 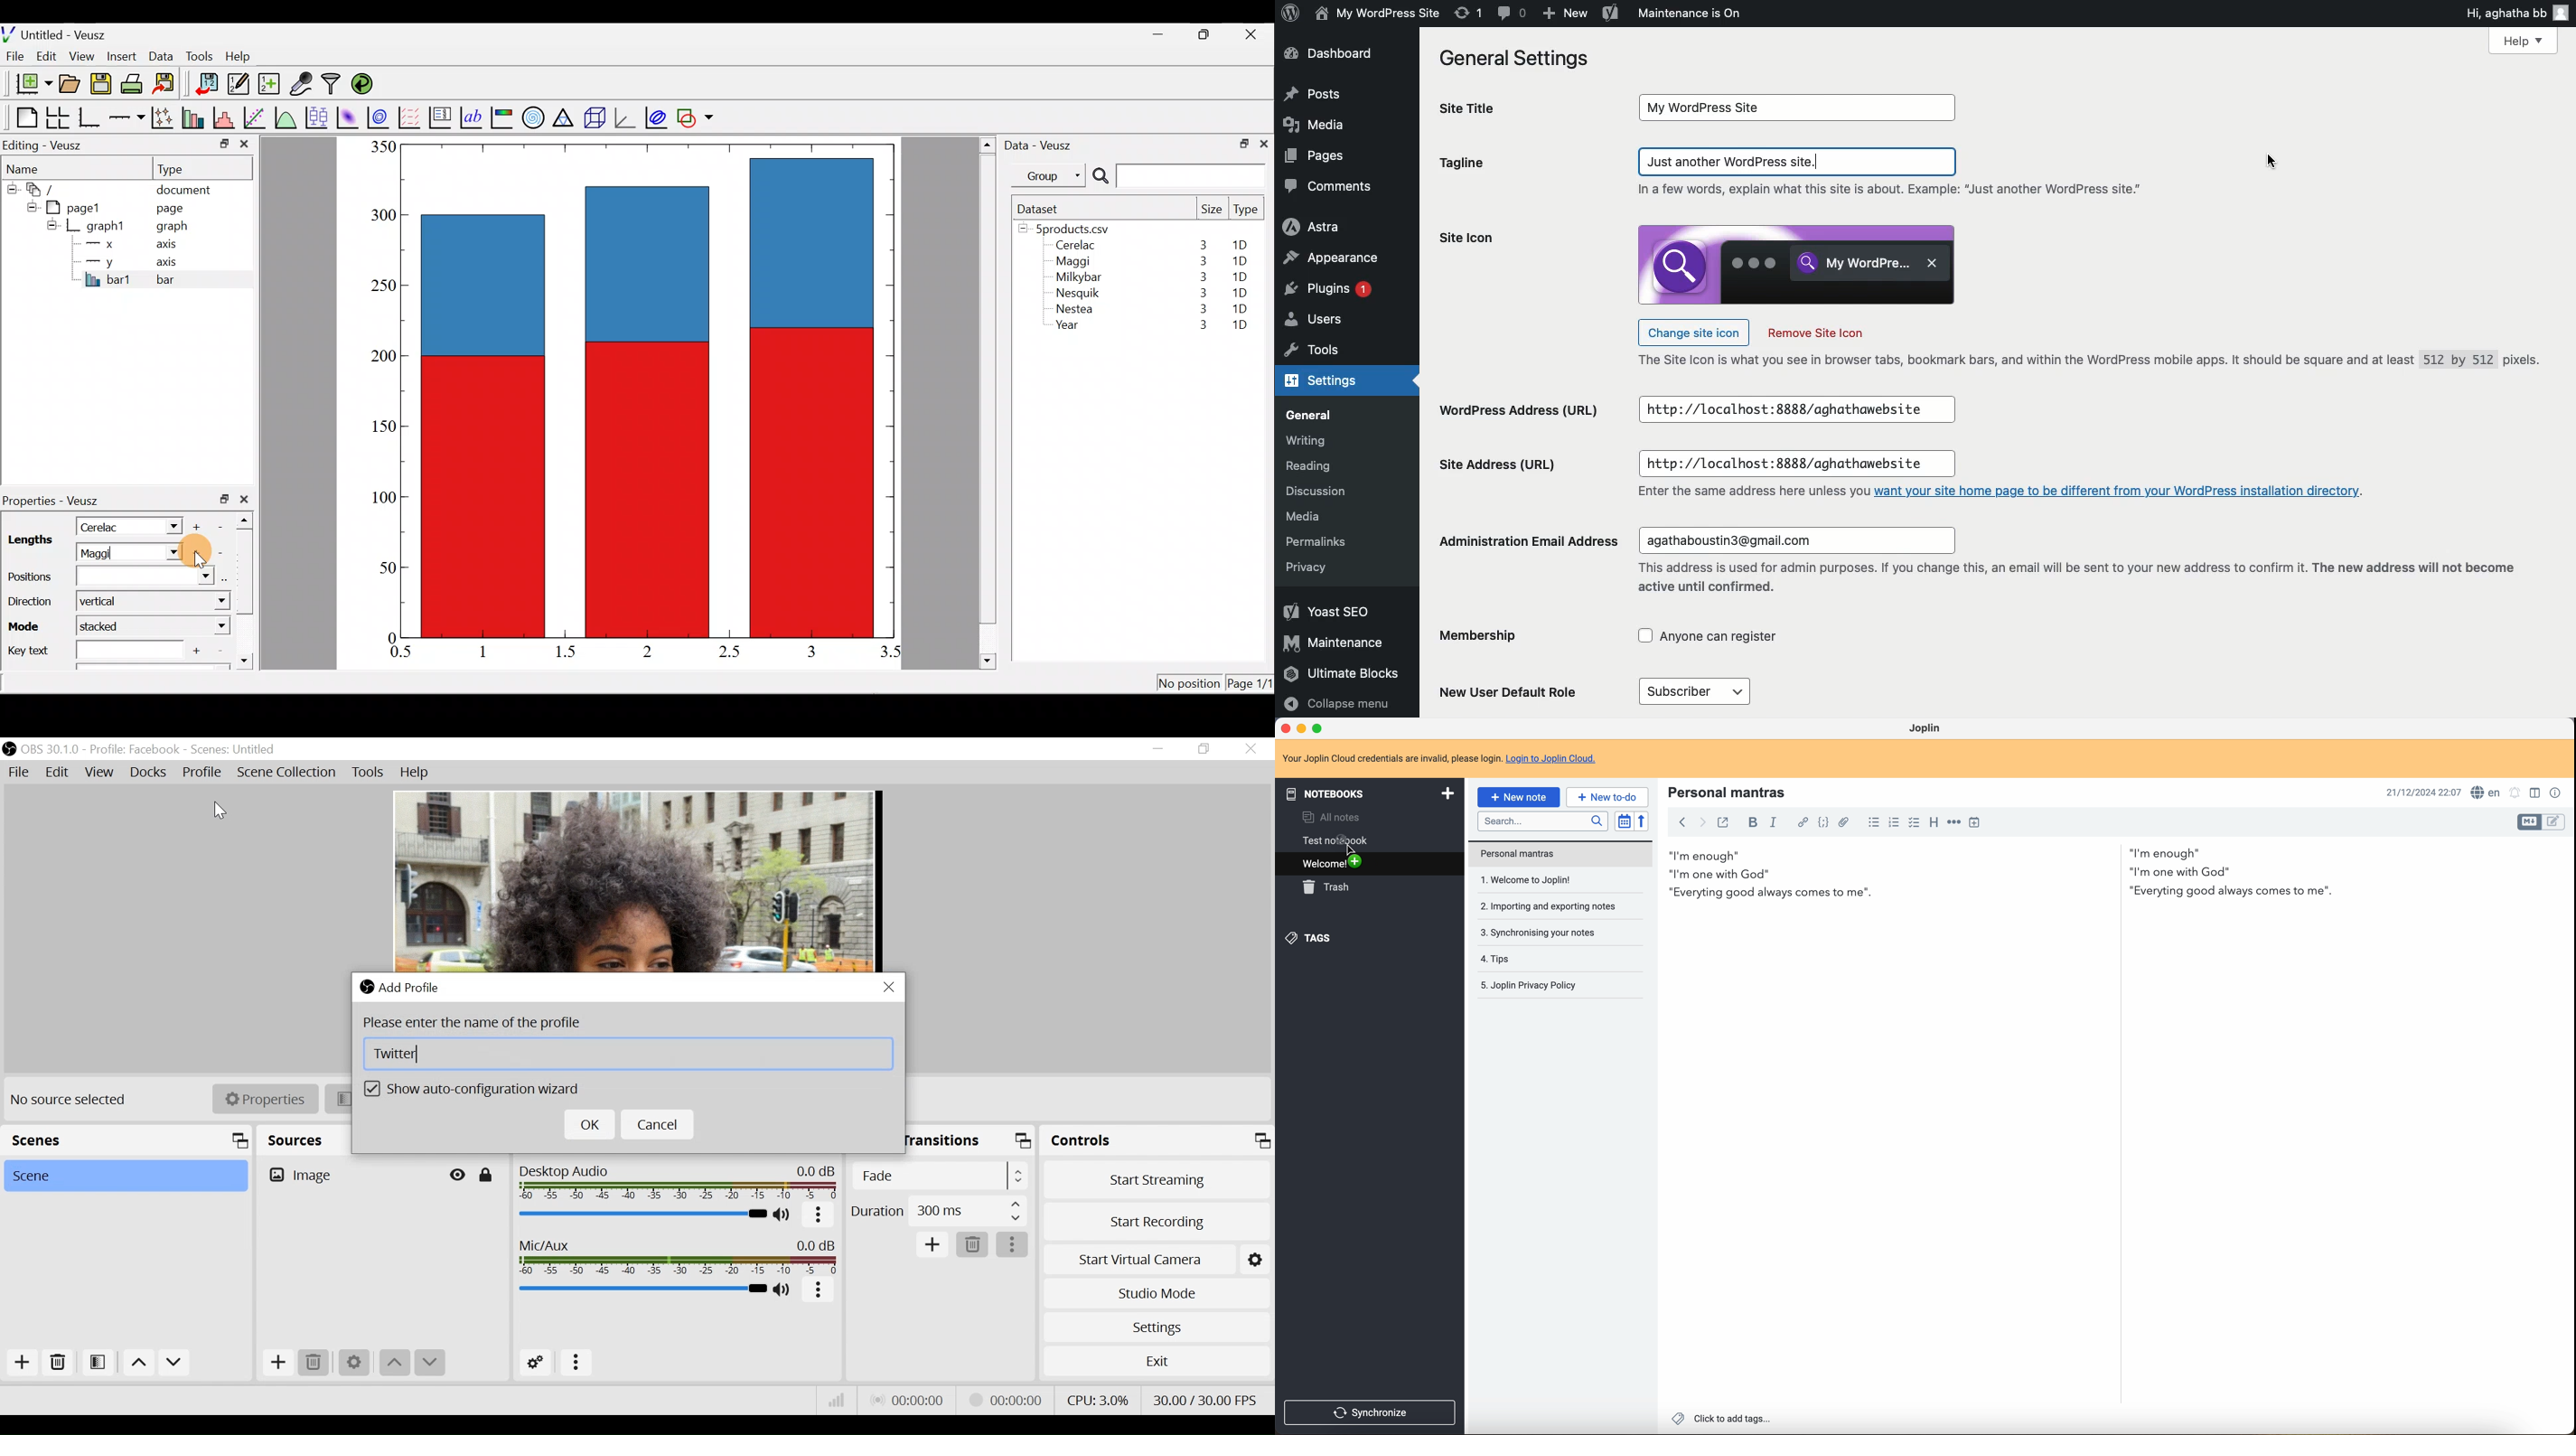 I want to click on Comment, so click(x=1513, y=14).